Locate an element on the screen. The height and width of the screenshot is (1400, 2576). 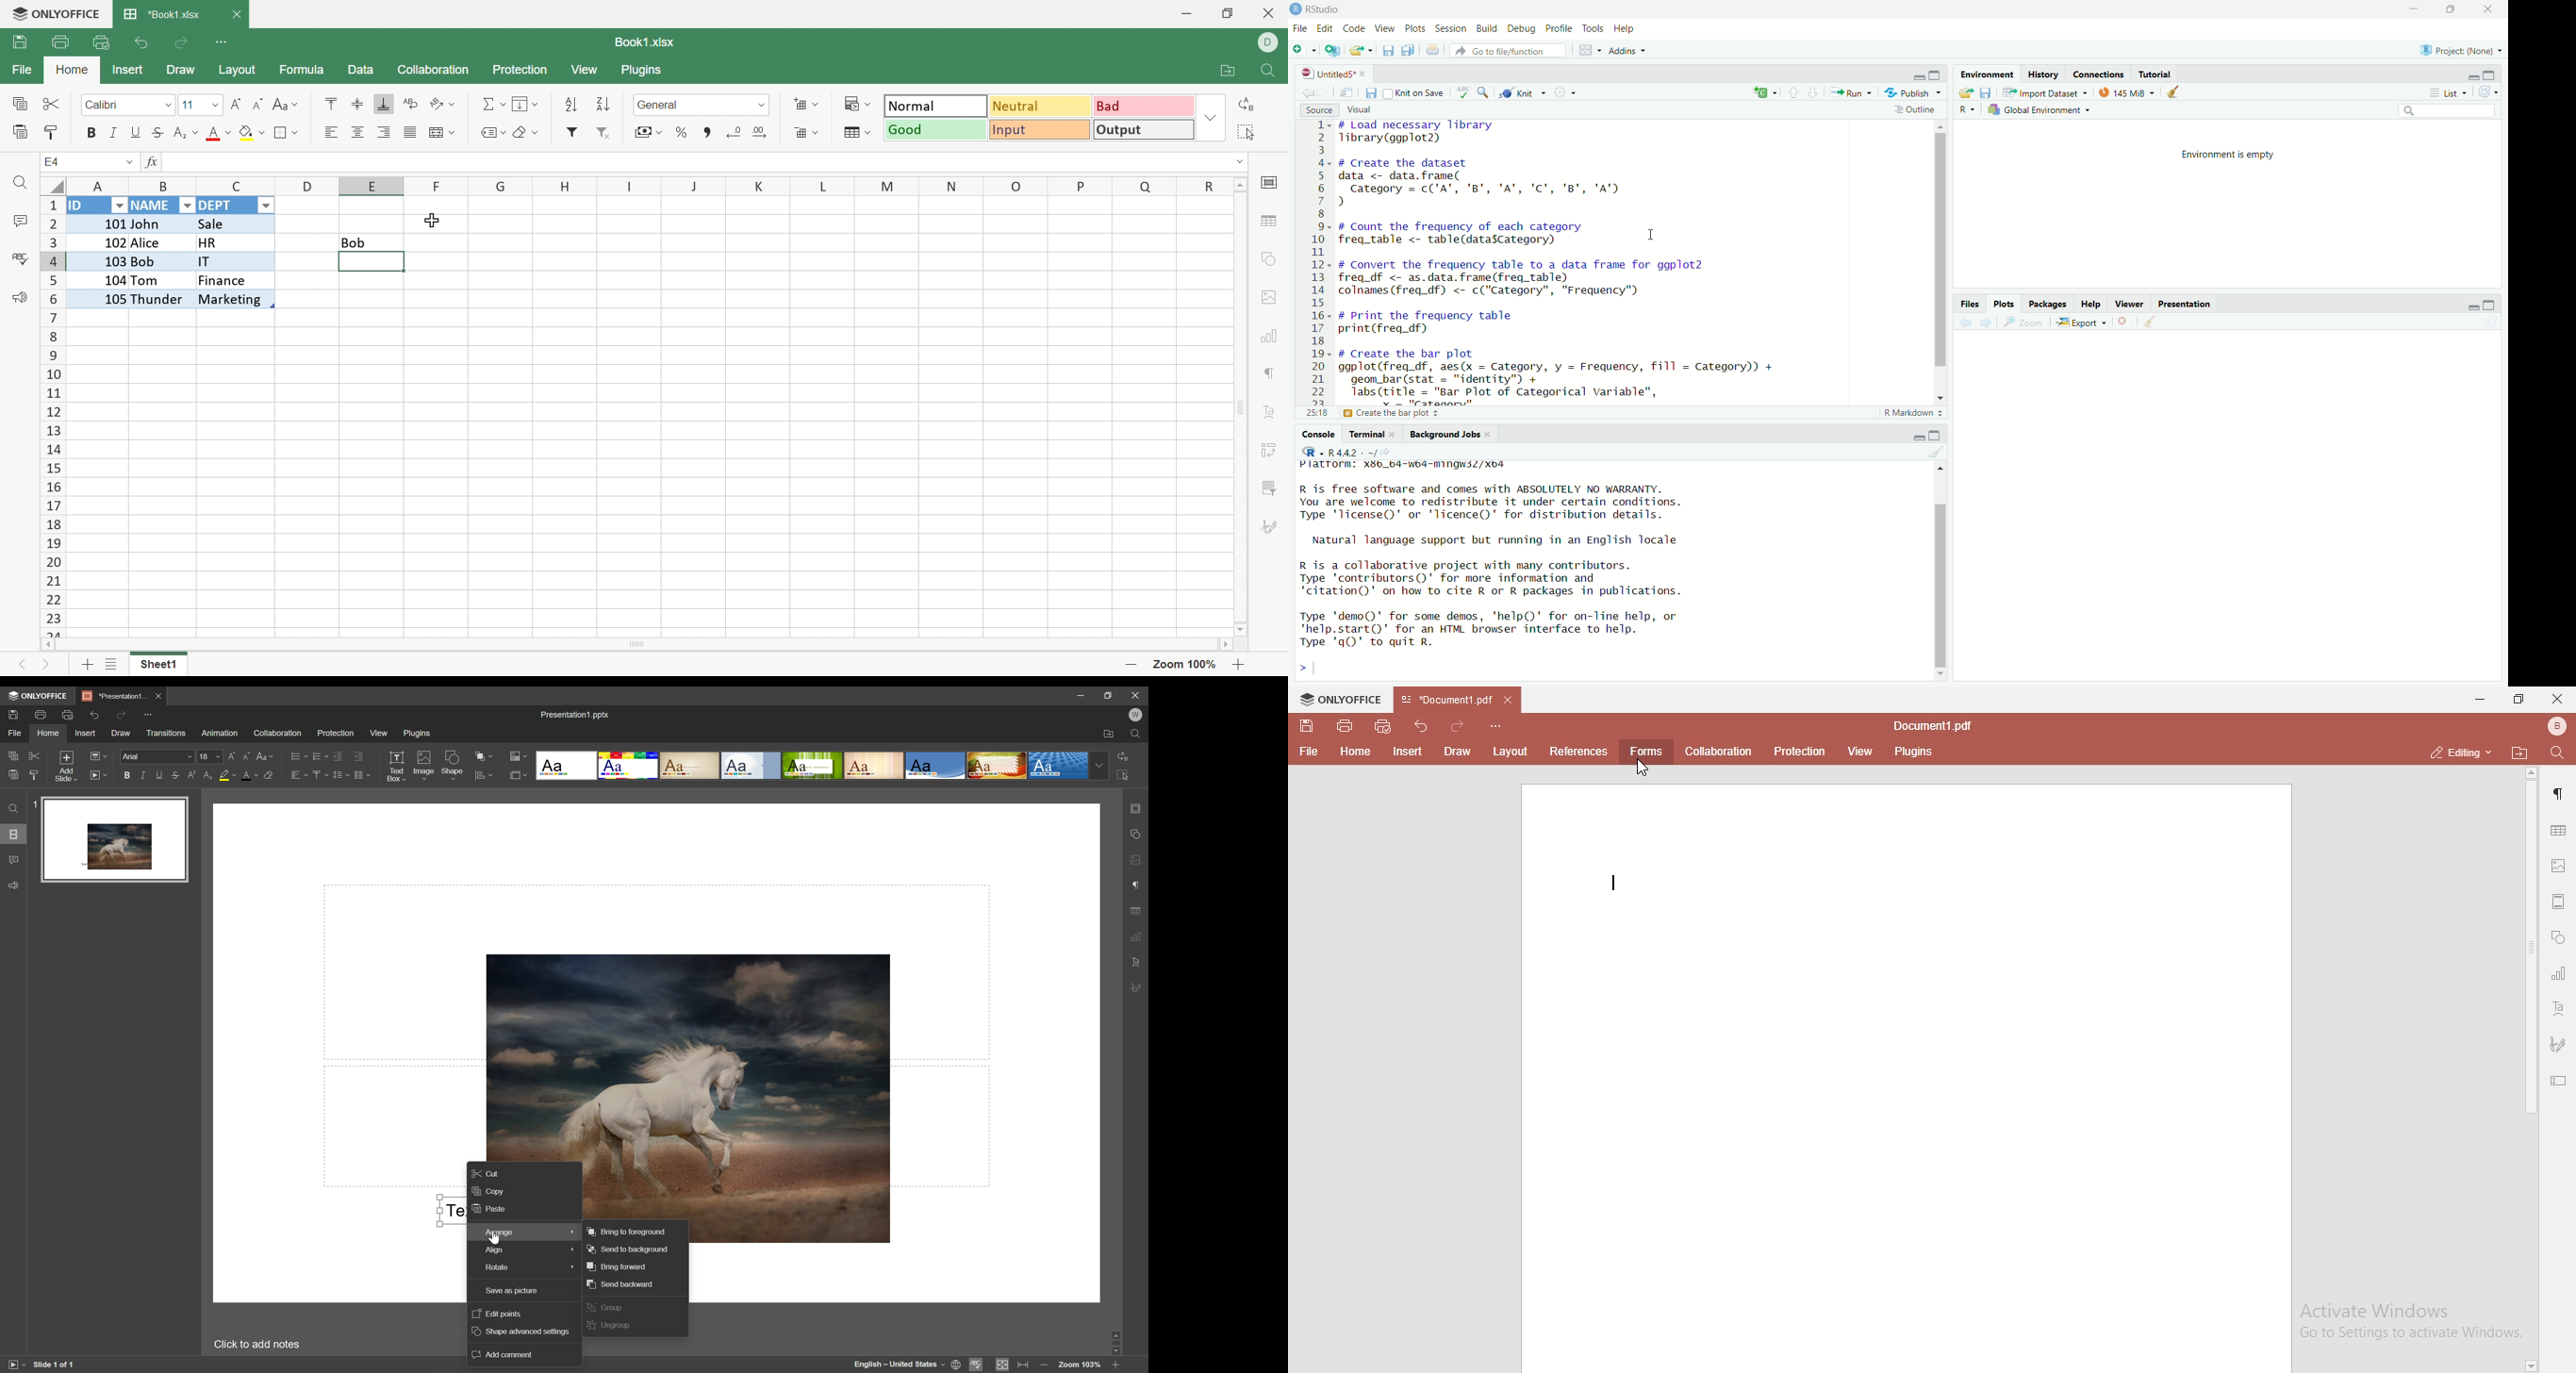
Superscript / subscript is located at coordinates (186, 134).